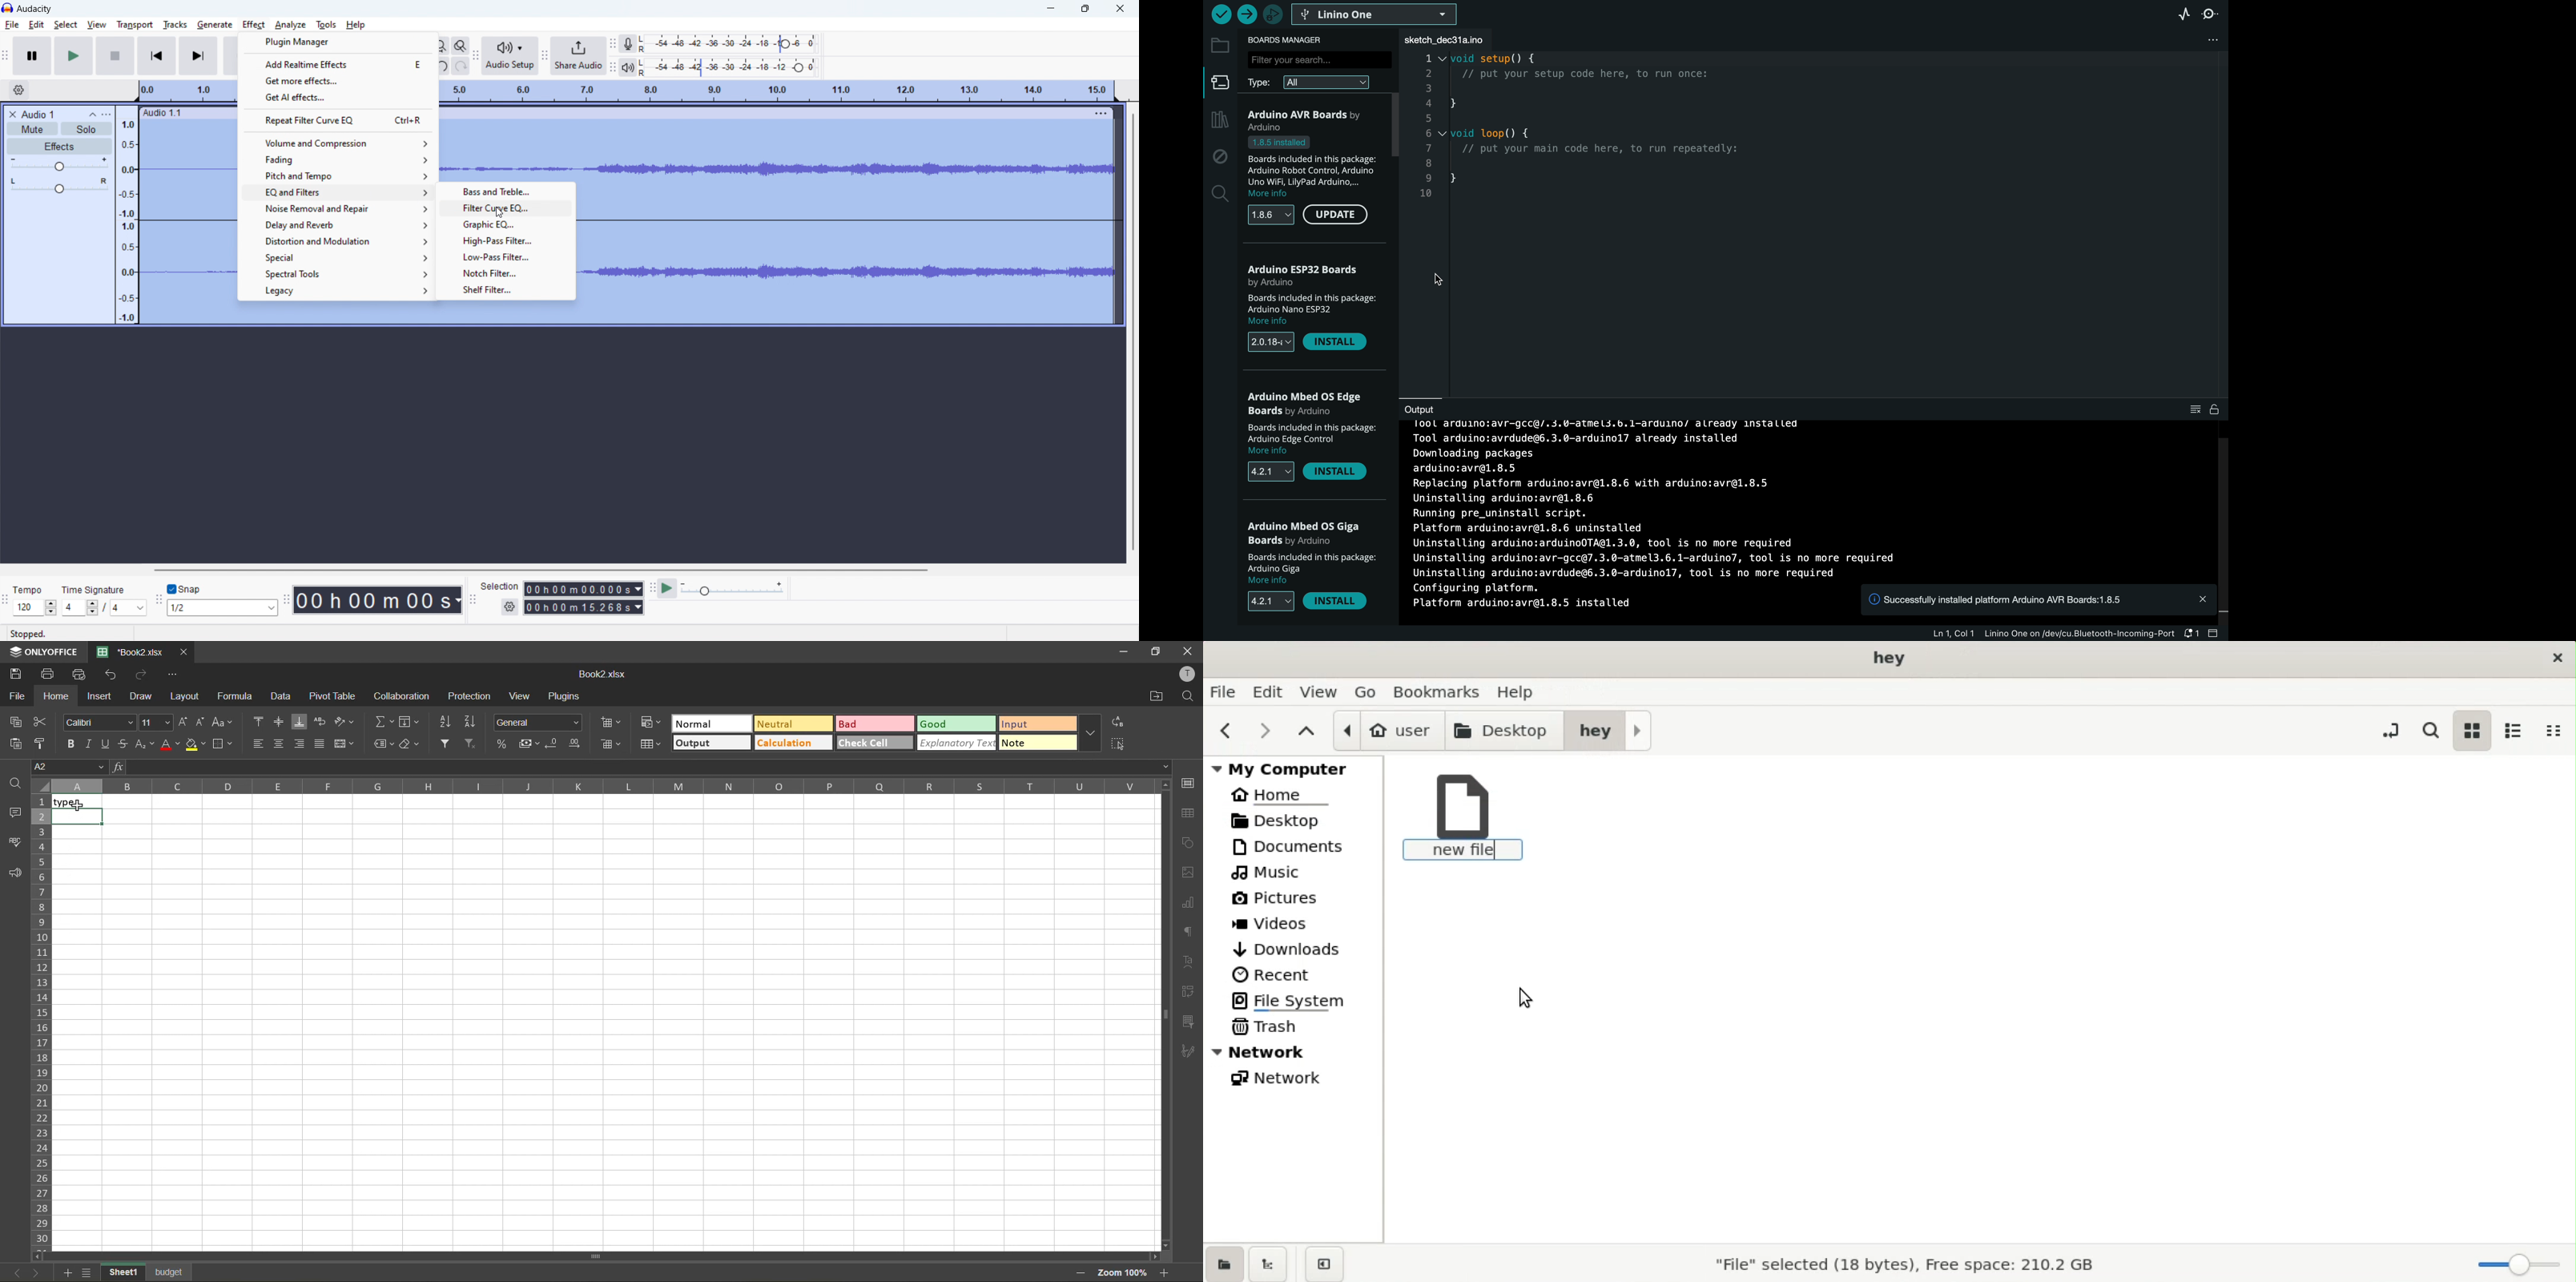 This screenshot has width=2576, height=1288. Describe the element at coordinates (337, 176) in the screenshot. I see `pitch and tempo` at that location.